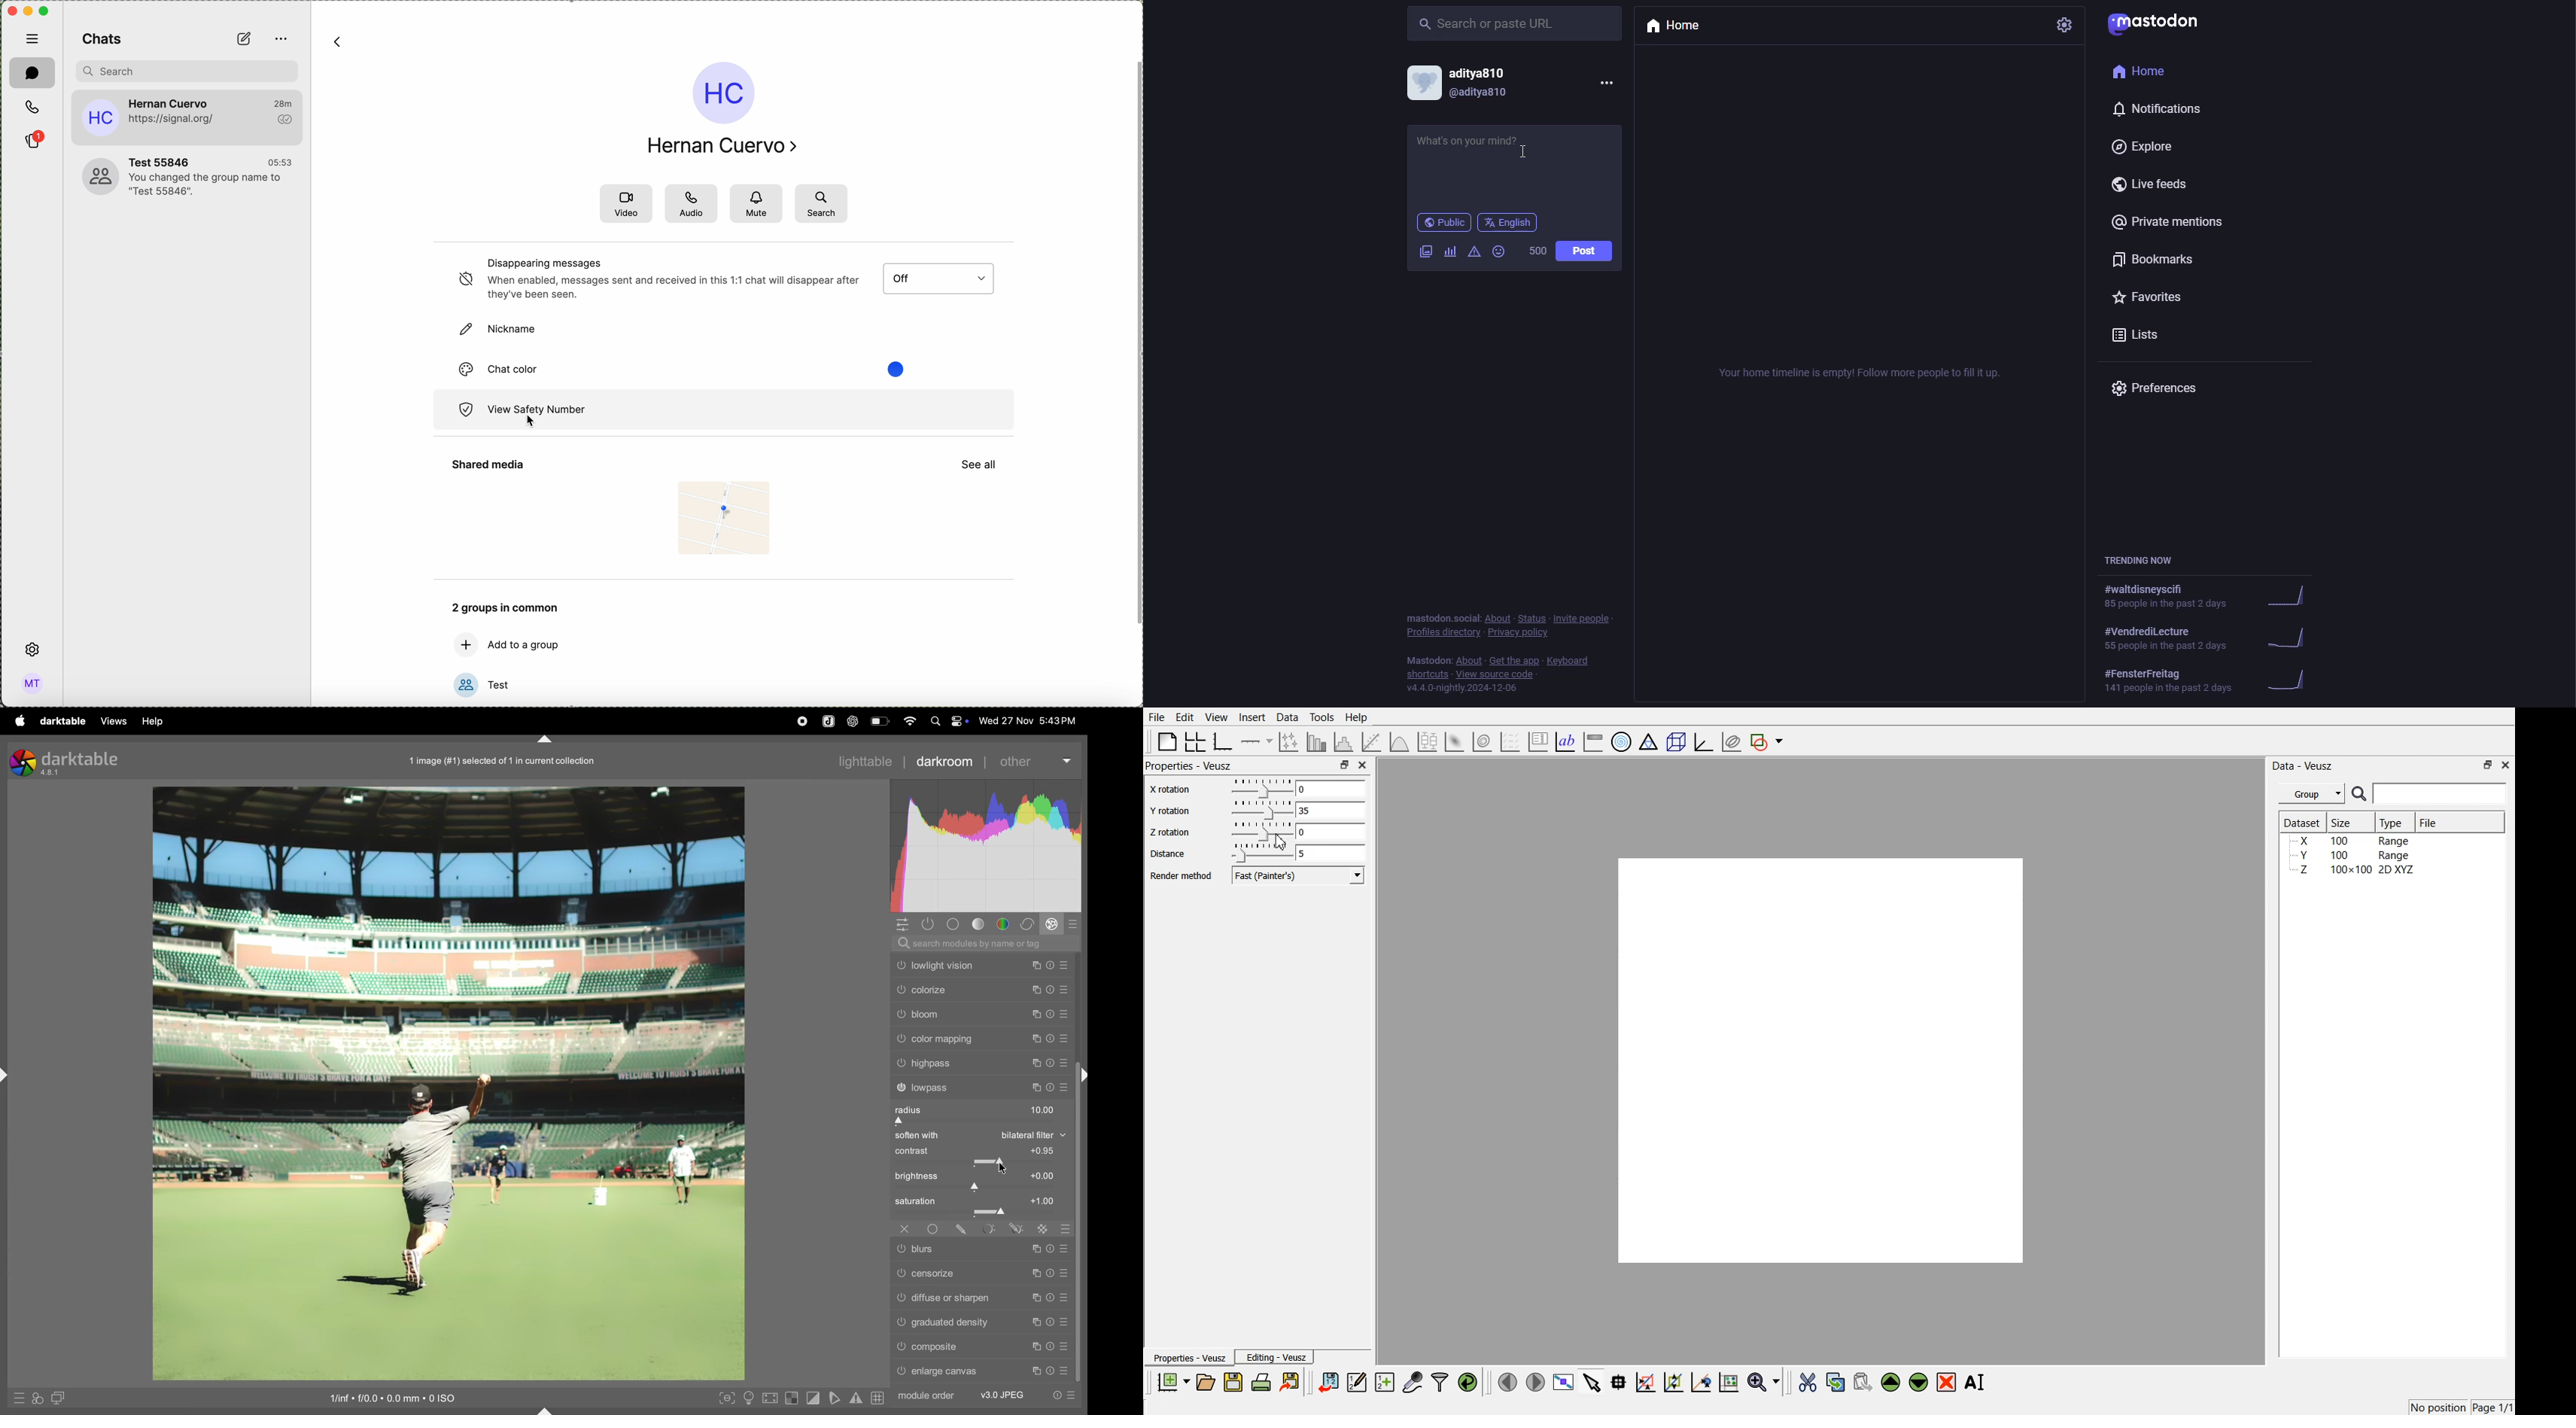 The image size is (2576, 1428). Describe the element at coordinates (1454, 742) in the screenshot. I see `3D Surface` at that location.